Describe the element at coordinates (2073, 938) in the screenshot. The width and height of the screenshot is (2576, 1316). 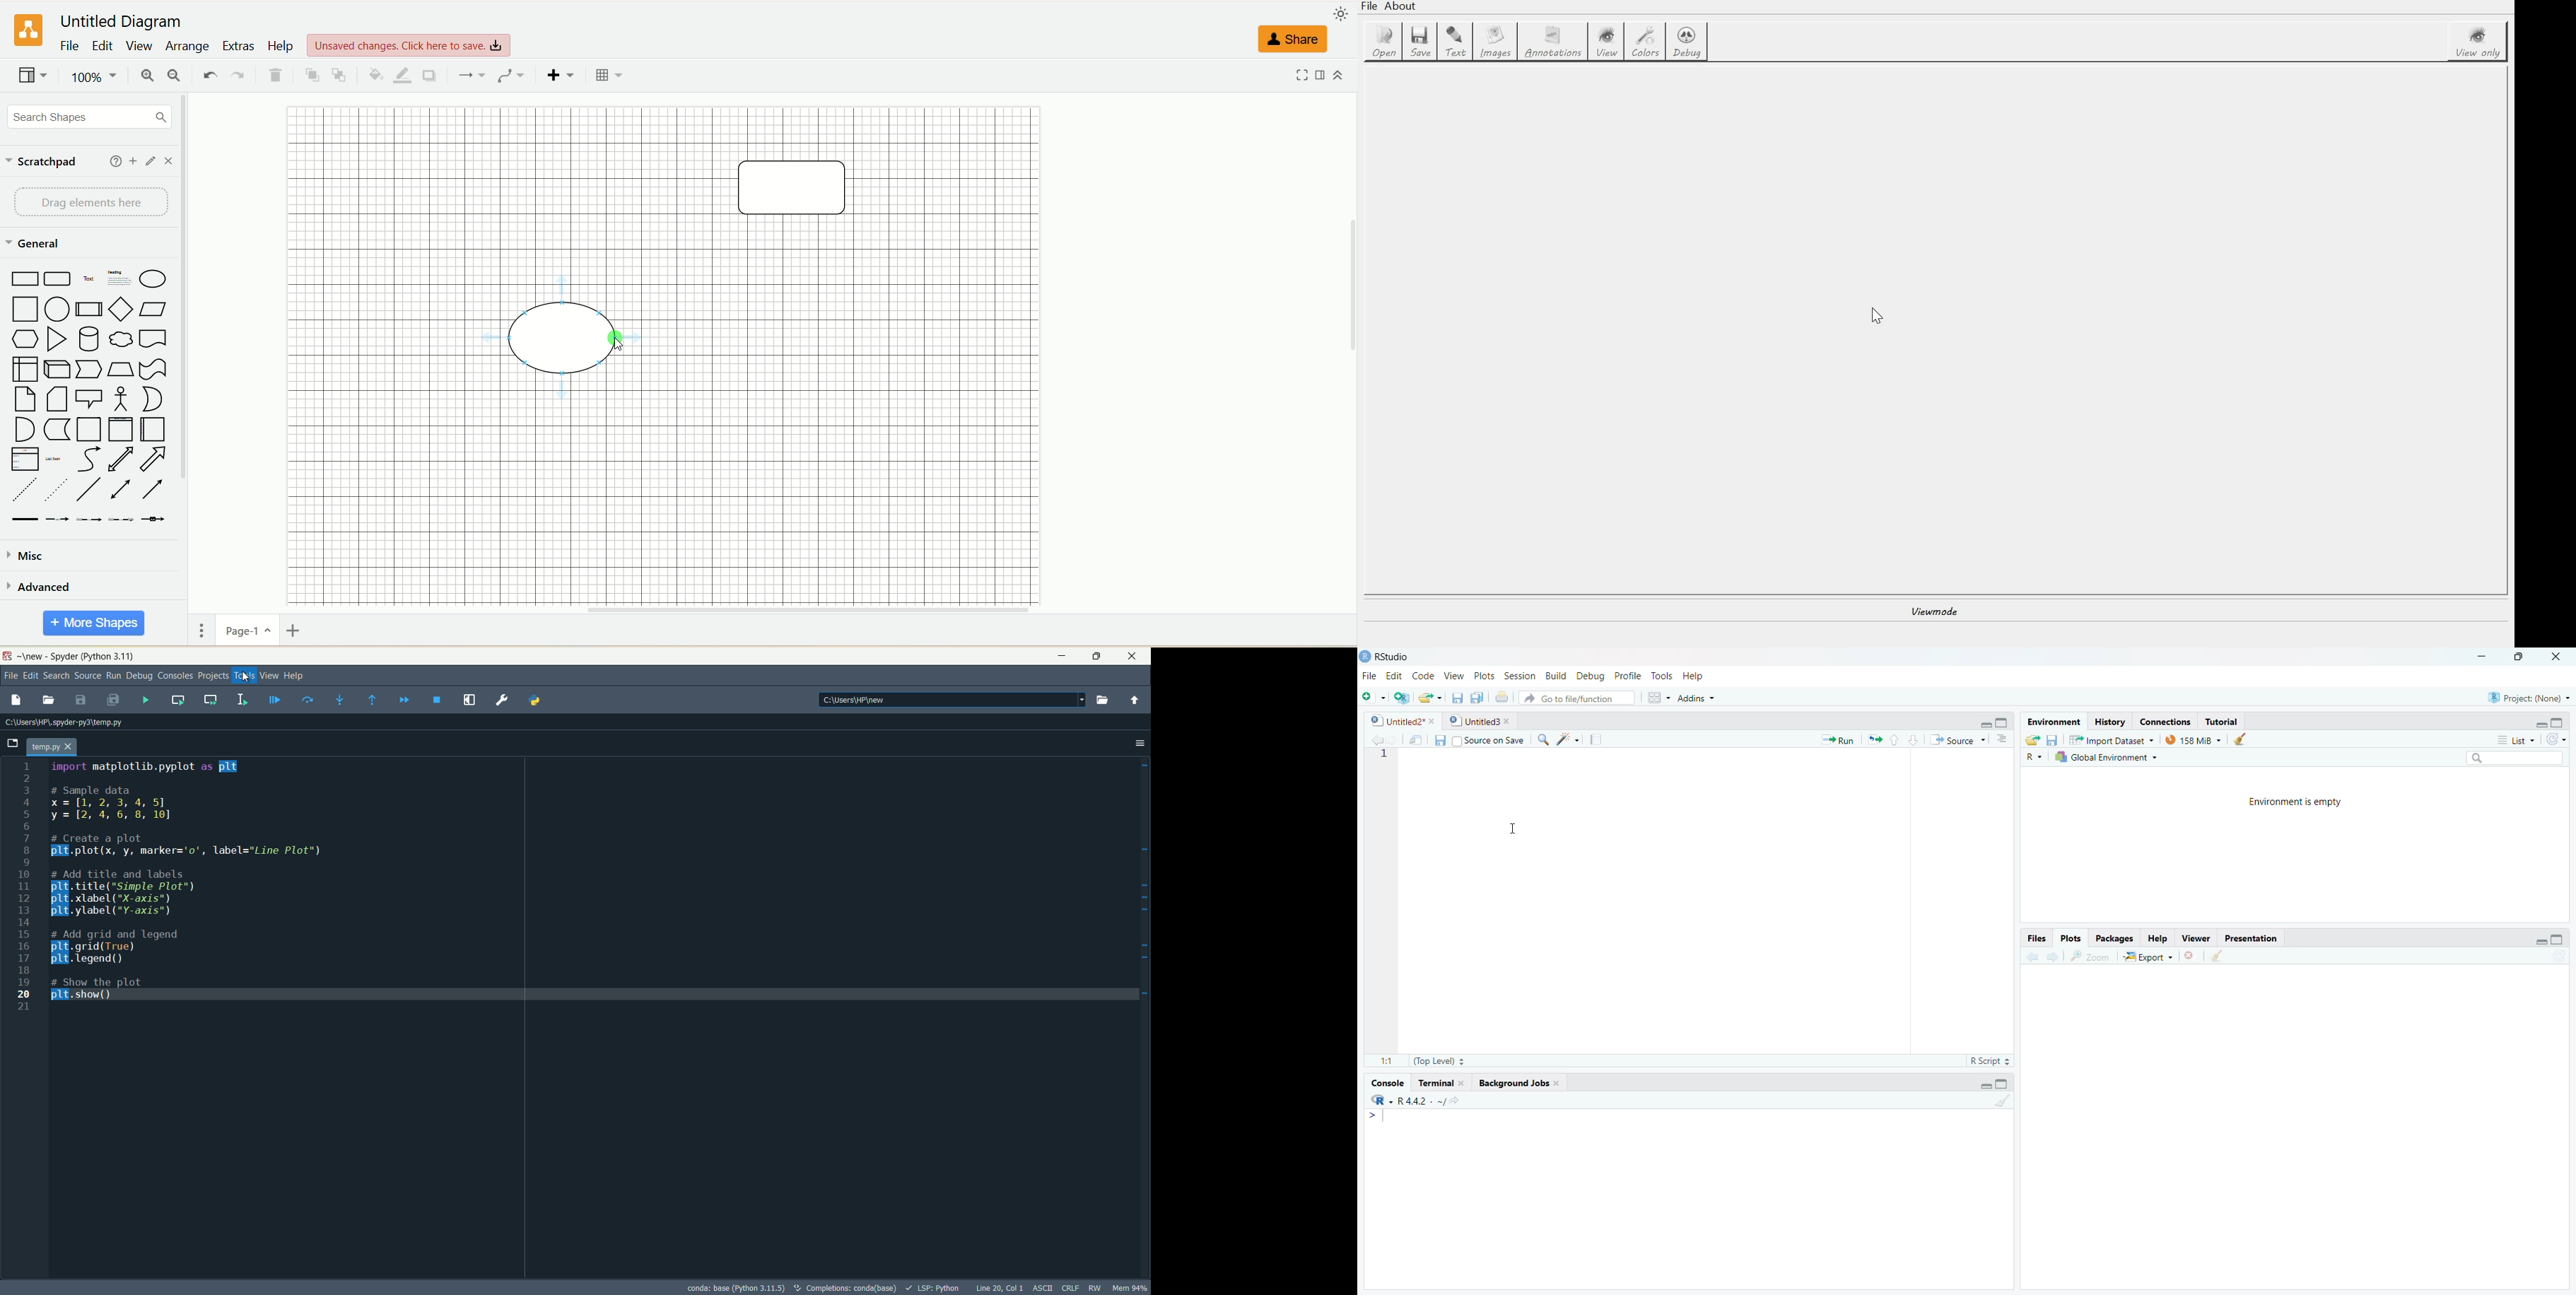
I see `Plots` at that location.